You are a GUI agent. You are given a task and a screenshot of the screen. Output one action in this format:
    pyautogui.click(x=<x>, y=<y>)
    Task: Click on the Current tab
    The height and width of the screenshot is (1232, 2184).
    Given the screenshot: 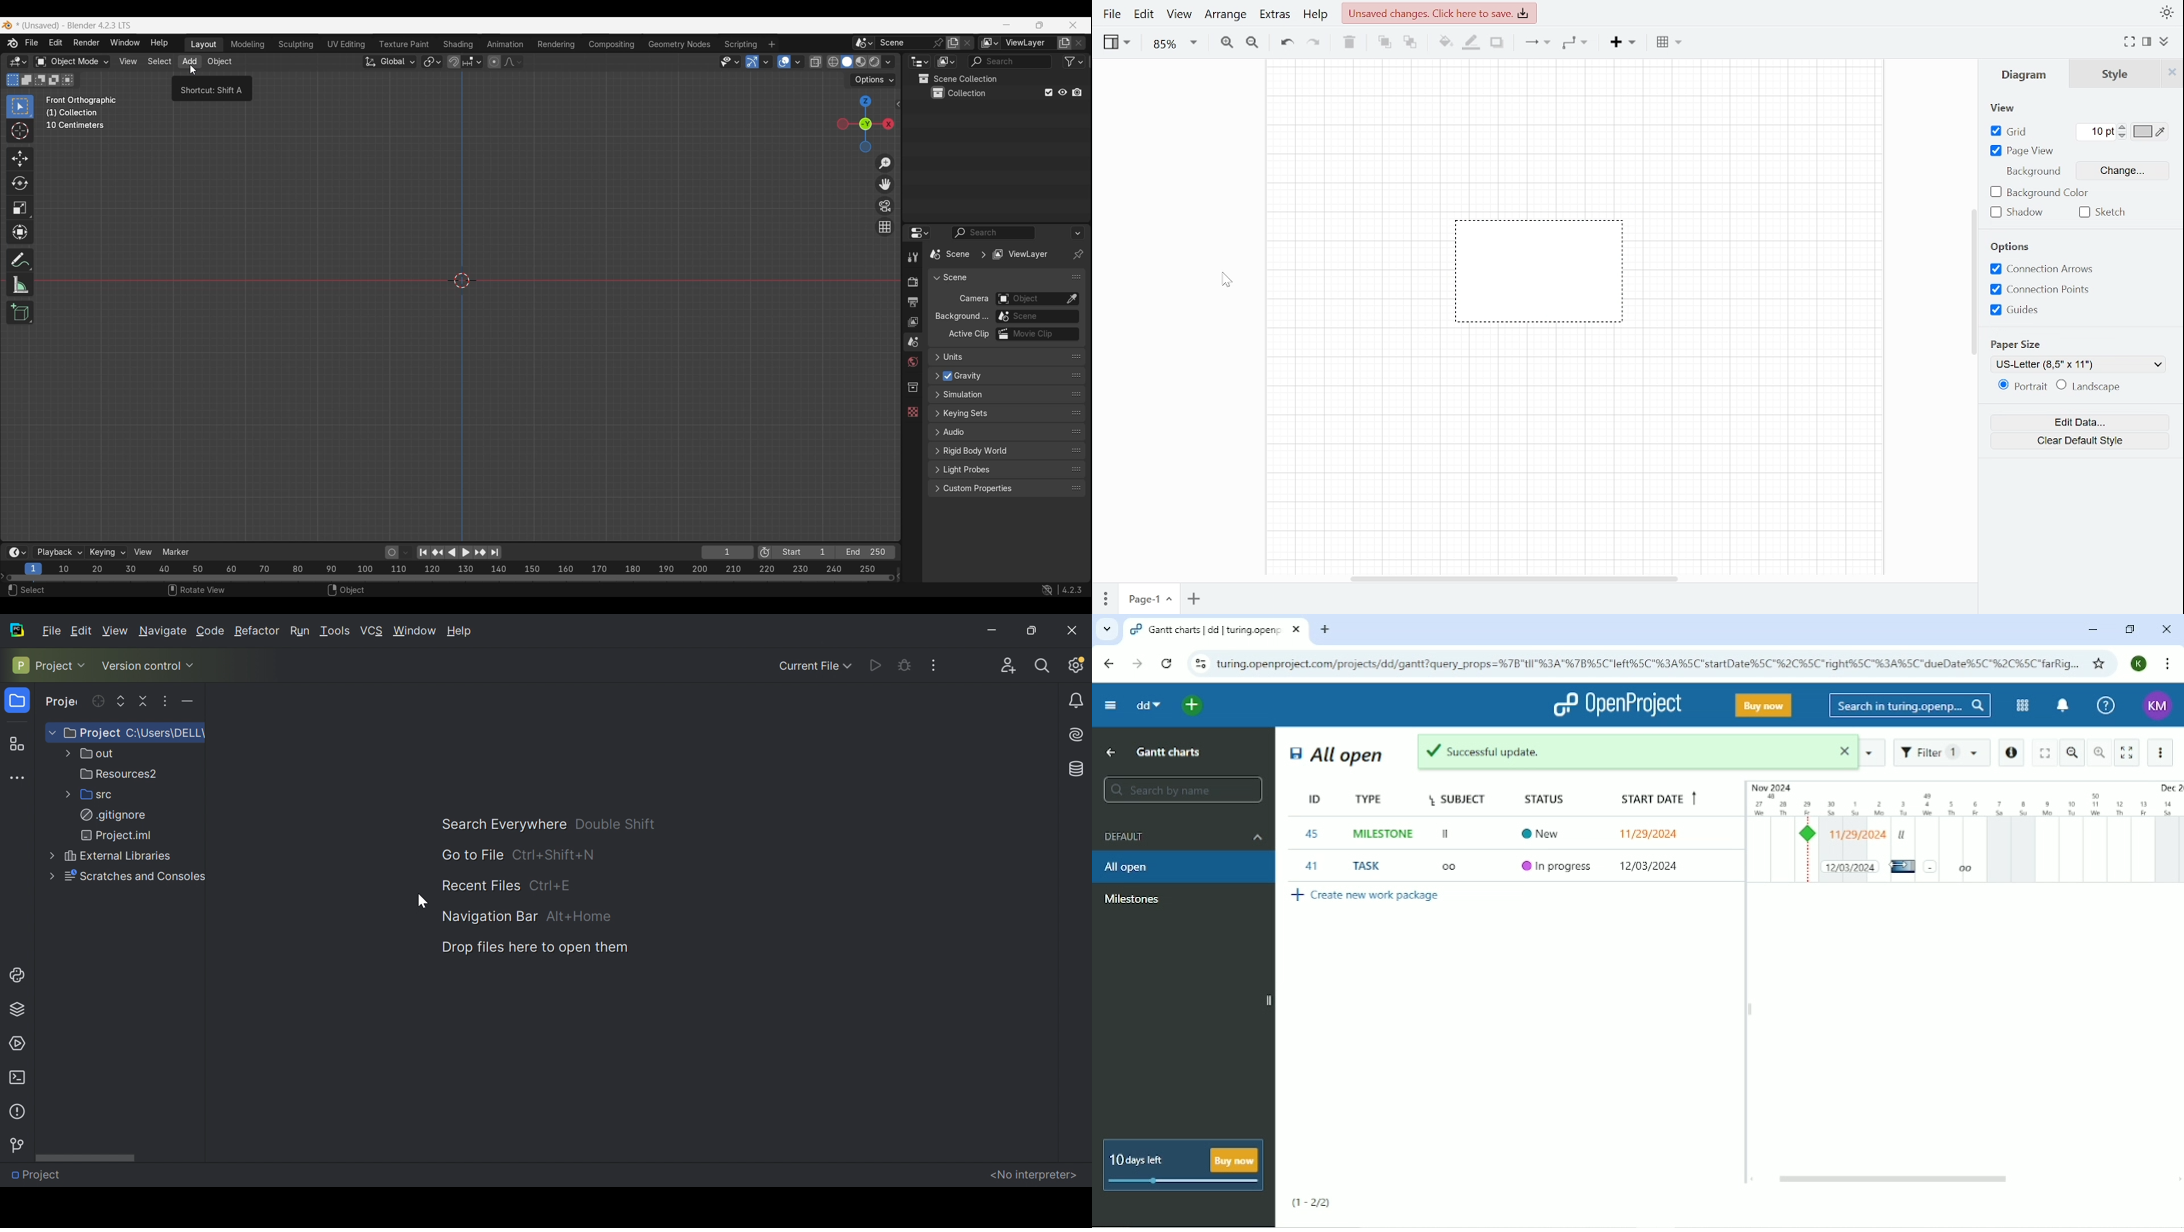 What is the action you would take?
    pyautogui.click(x=1216, y=630)
    